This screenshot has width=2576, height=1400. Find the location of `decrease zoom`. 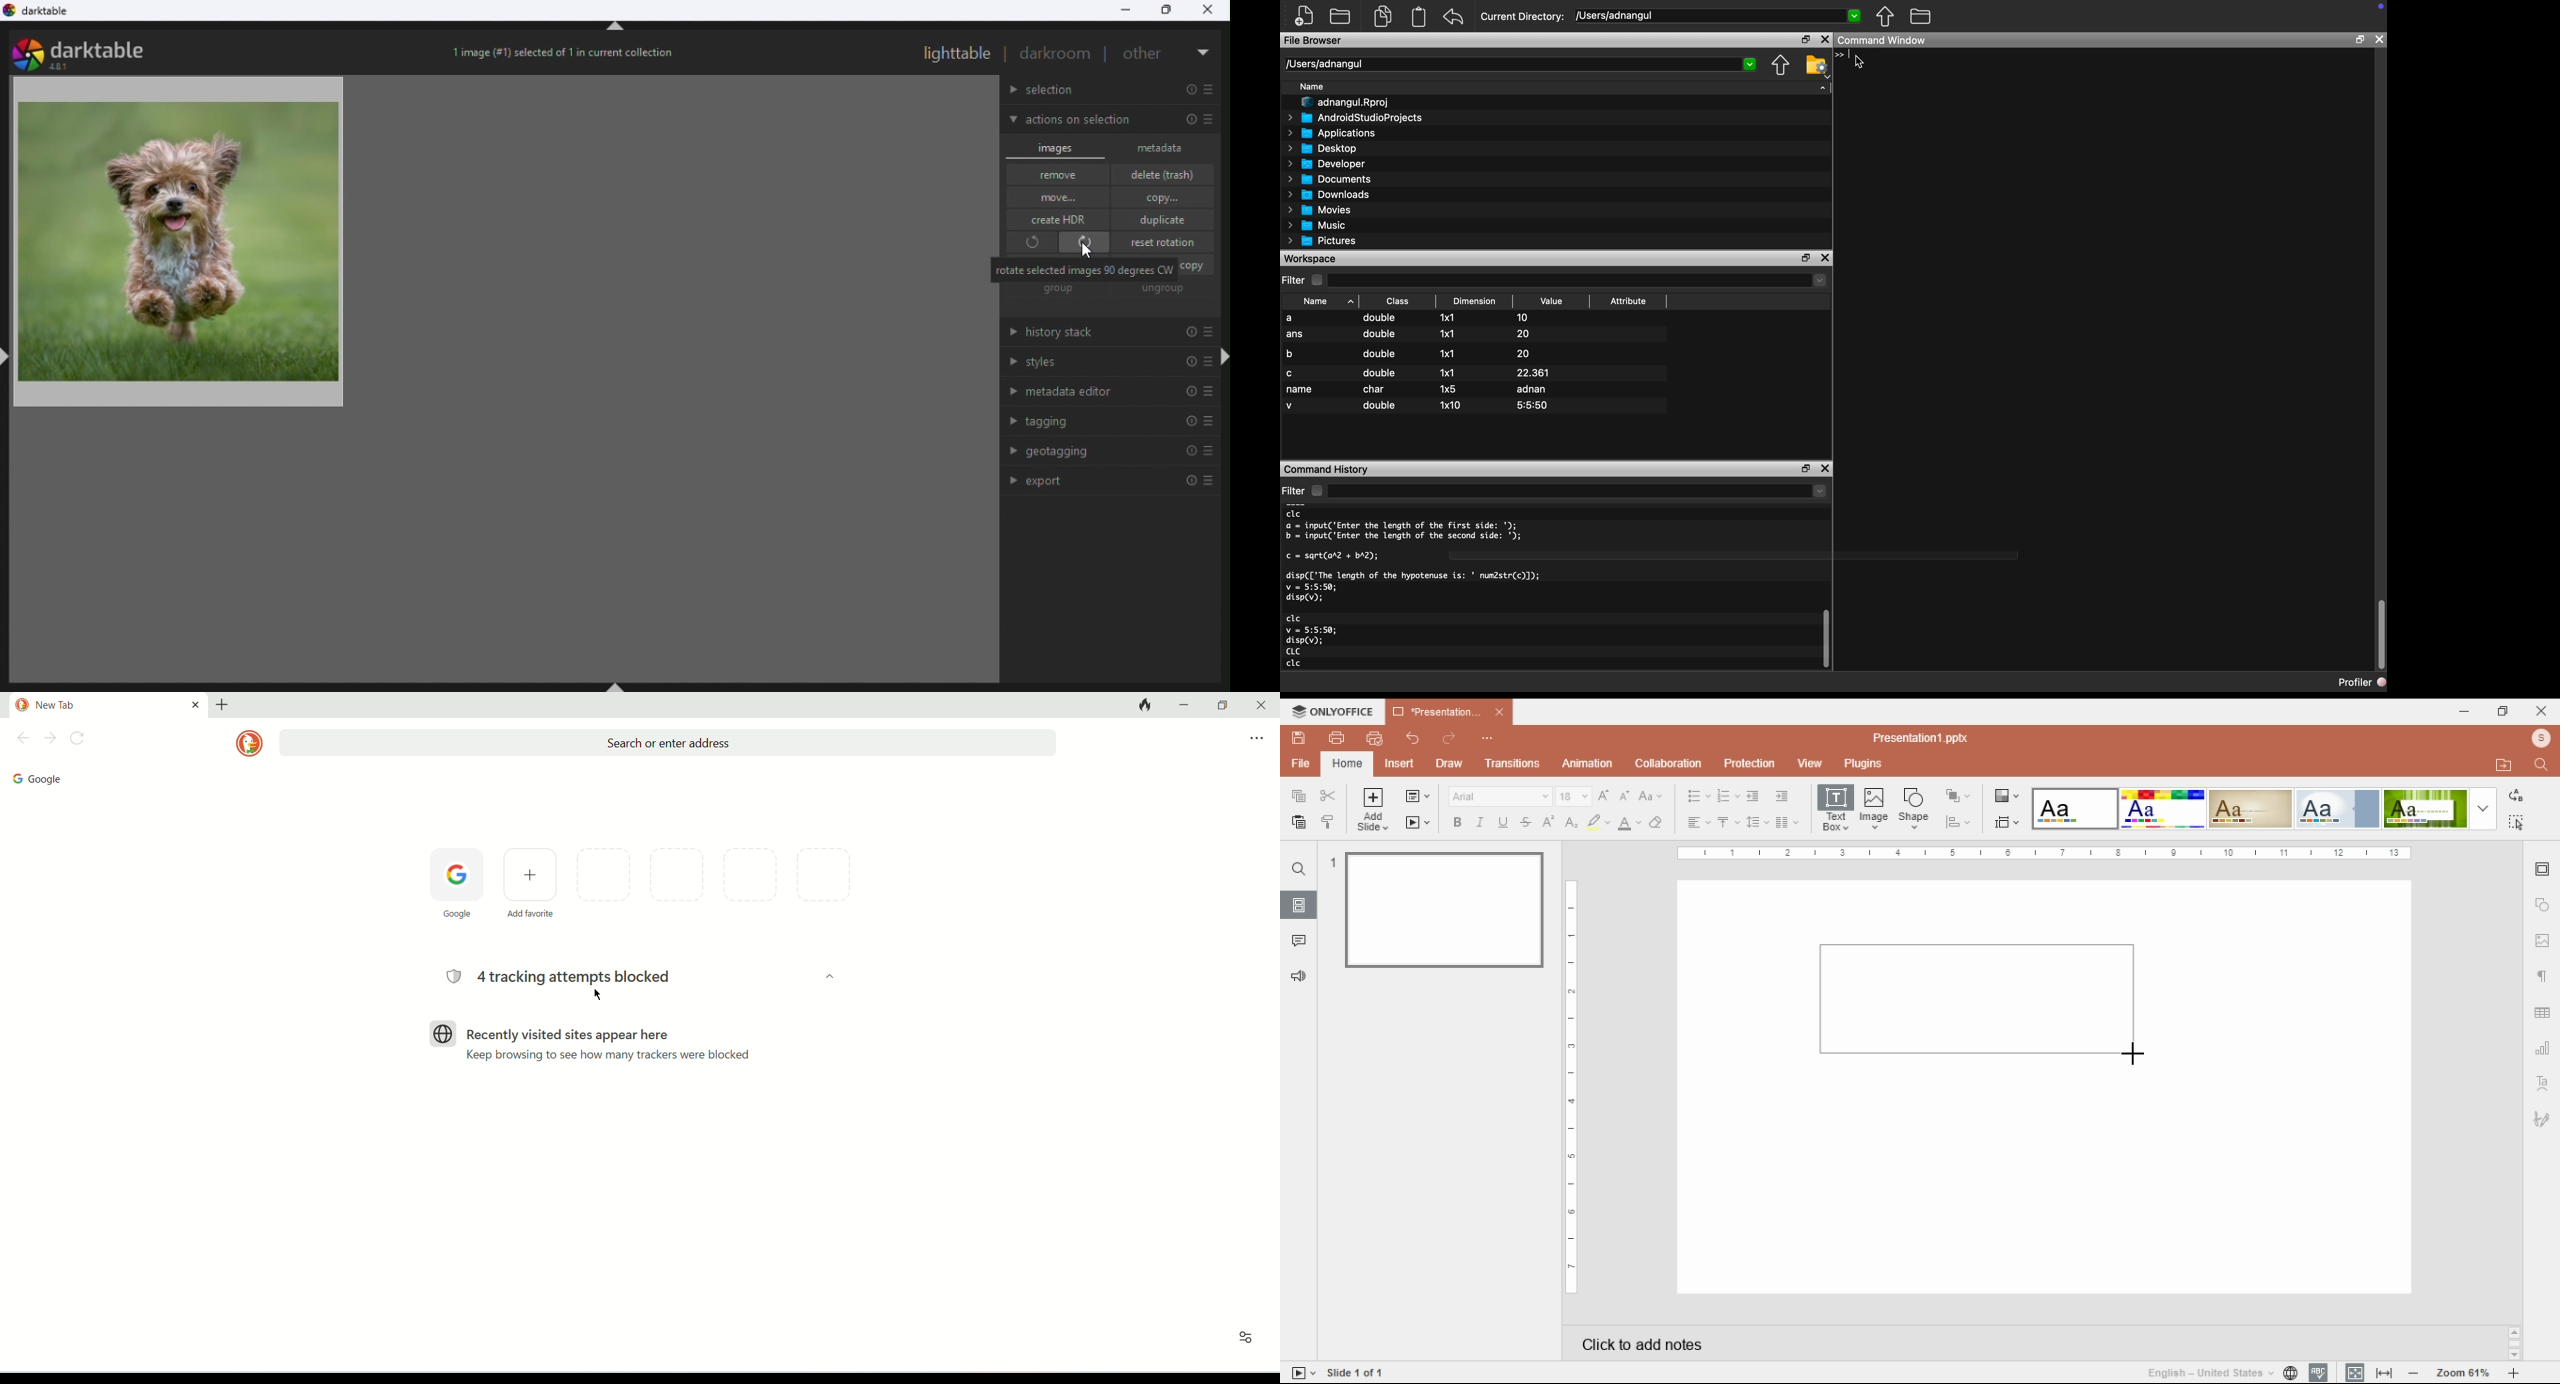

decrease zoom is located at coordinates (2414, 1372).